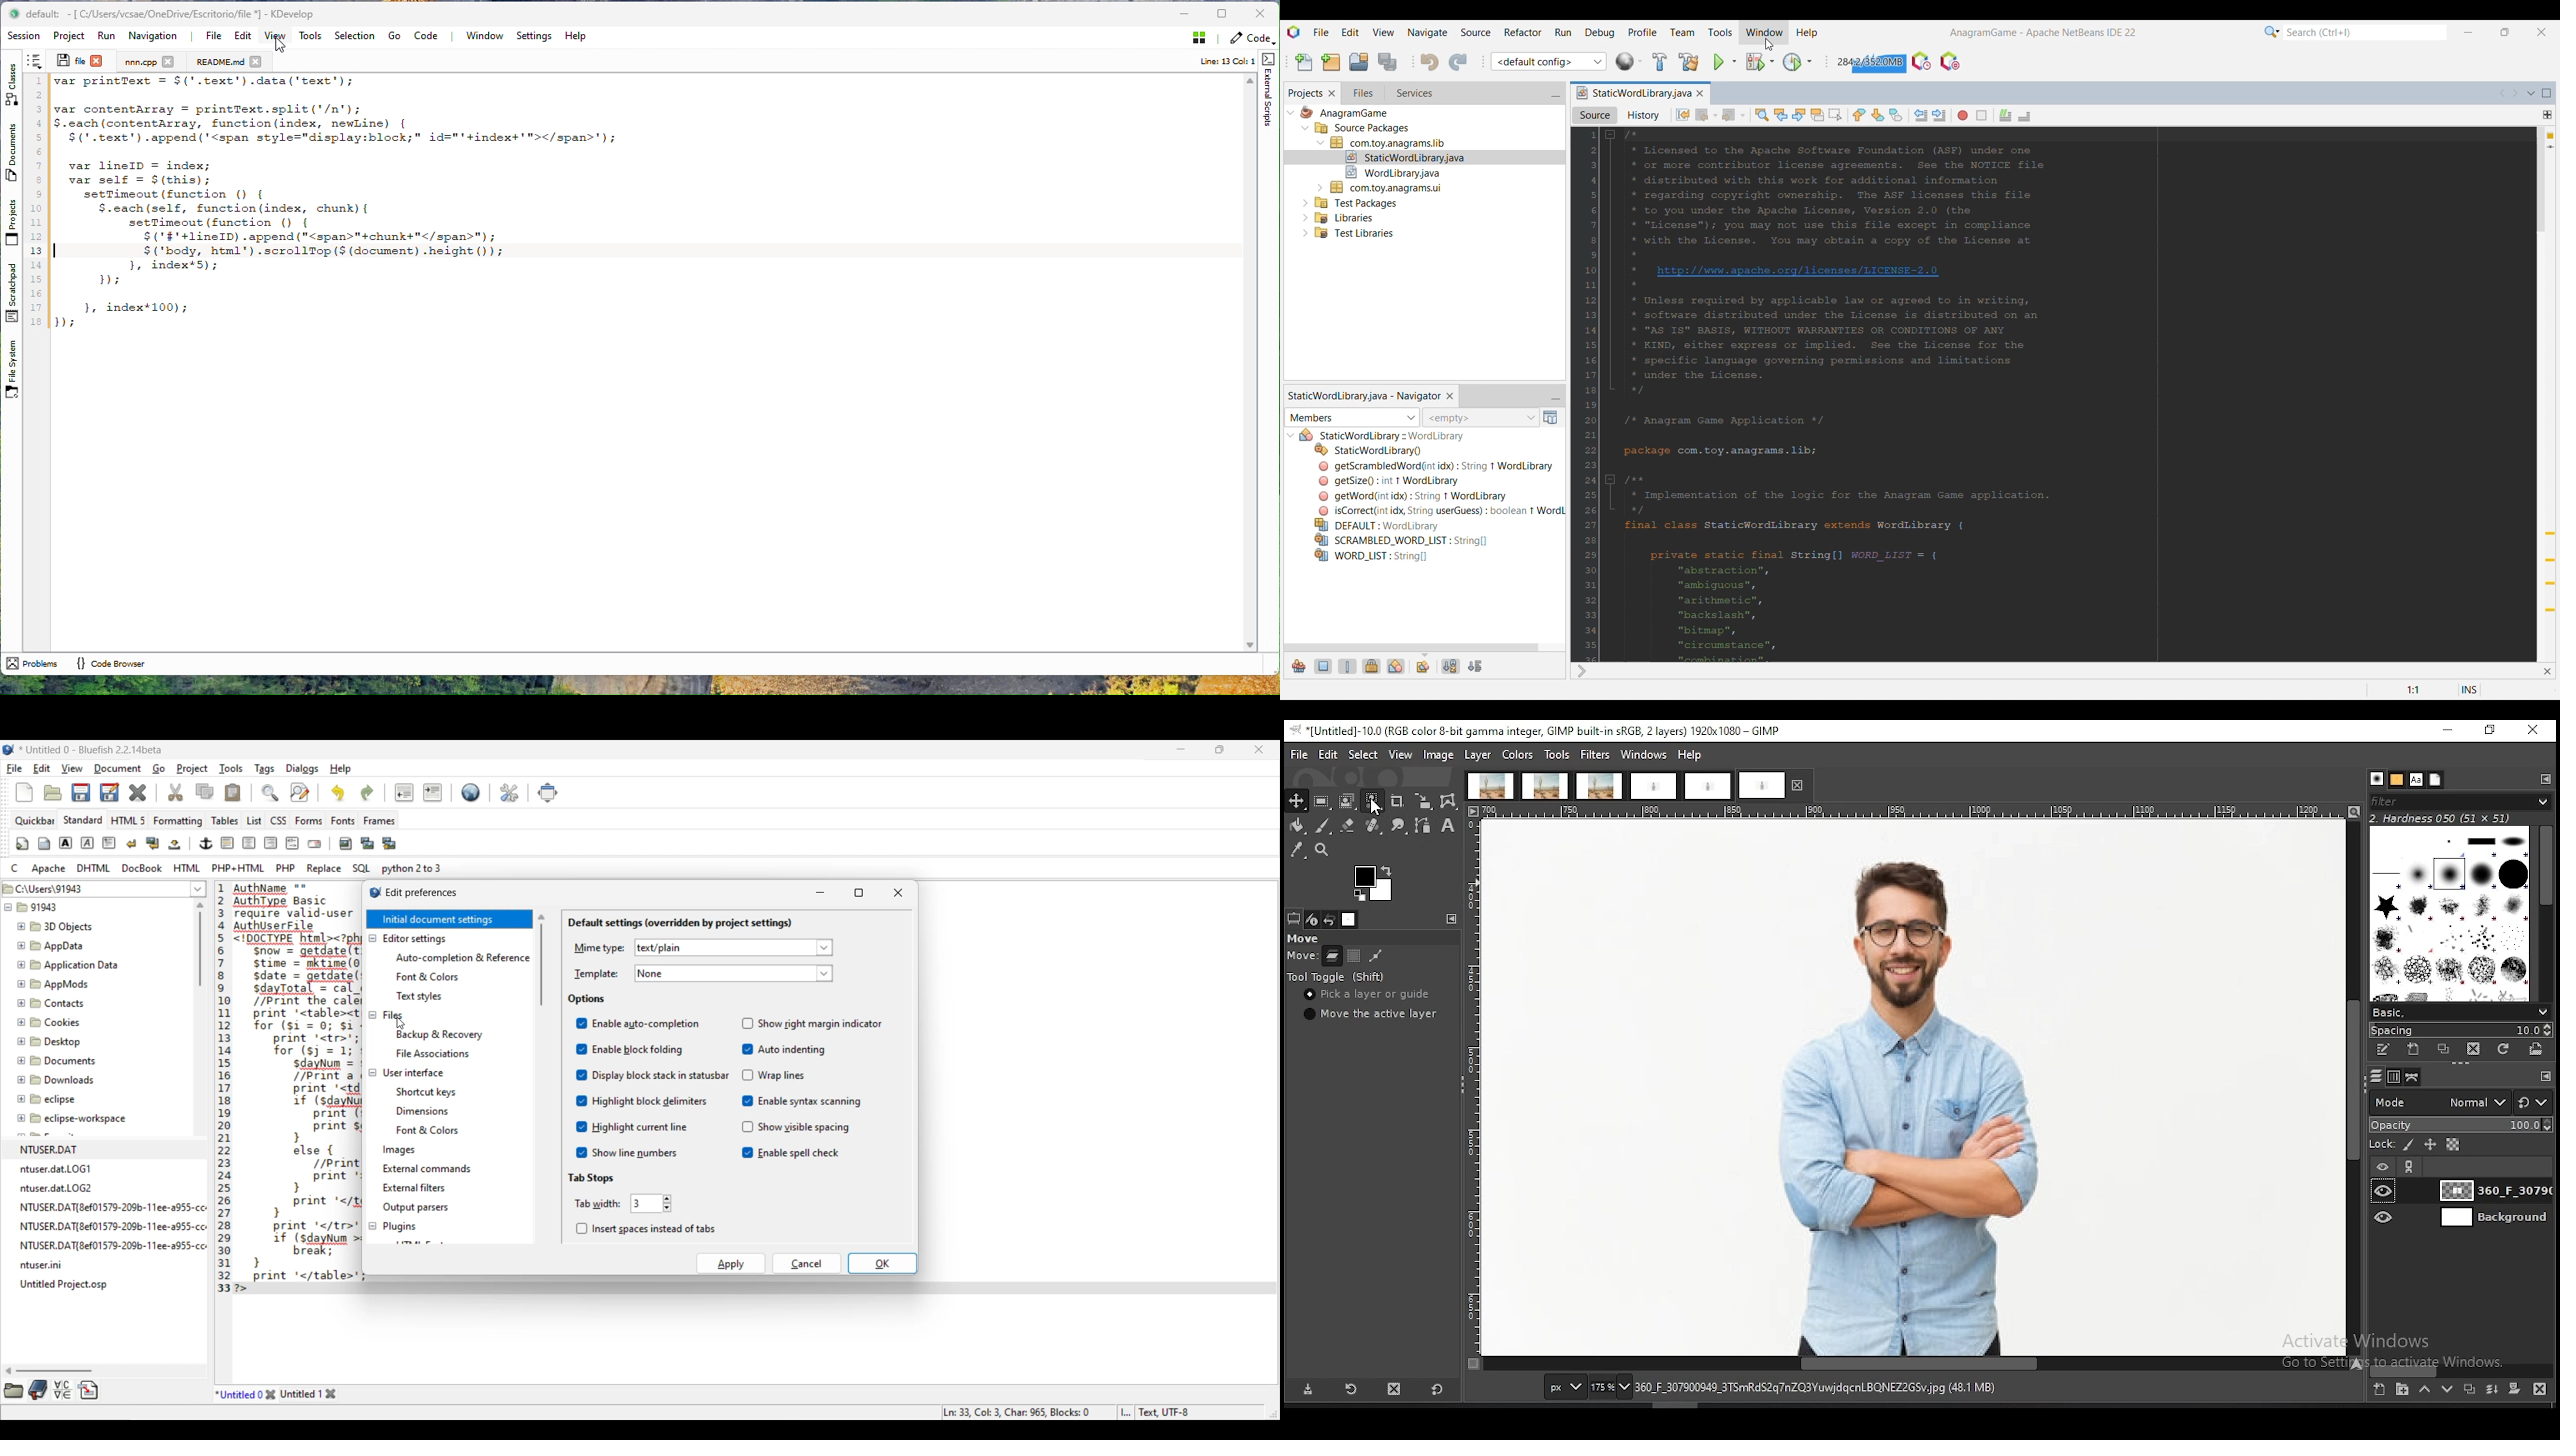  Describe the element at coordinates (1457, 62) in the screenshot. I see `Redo` at that location.